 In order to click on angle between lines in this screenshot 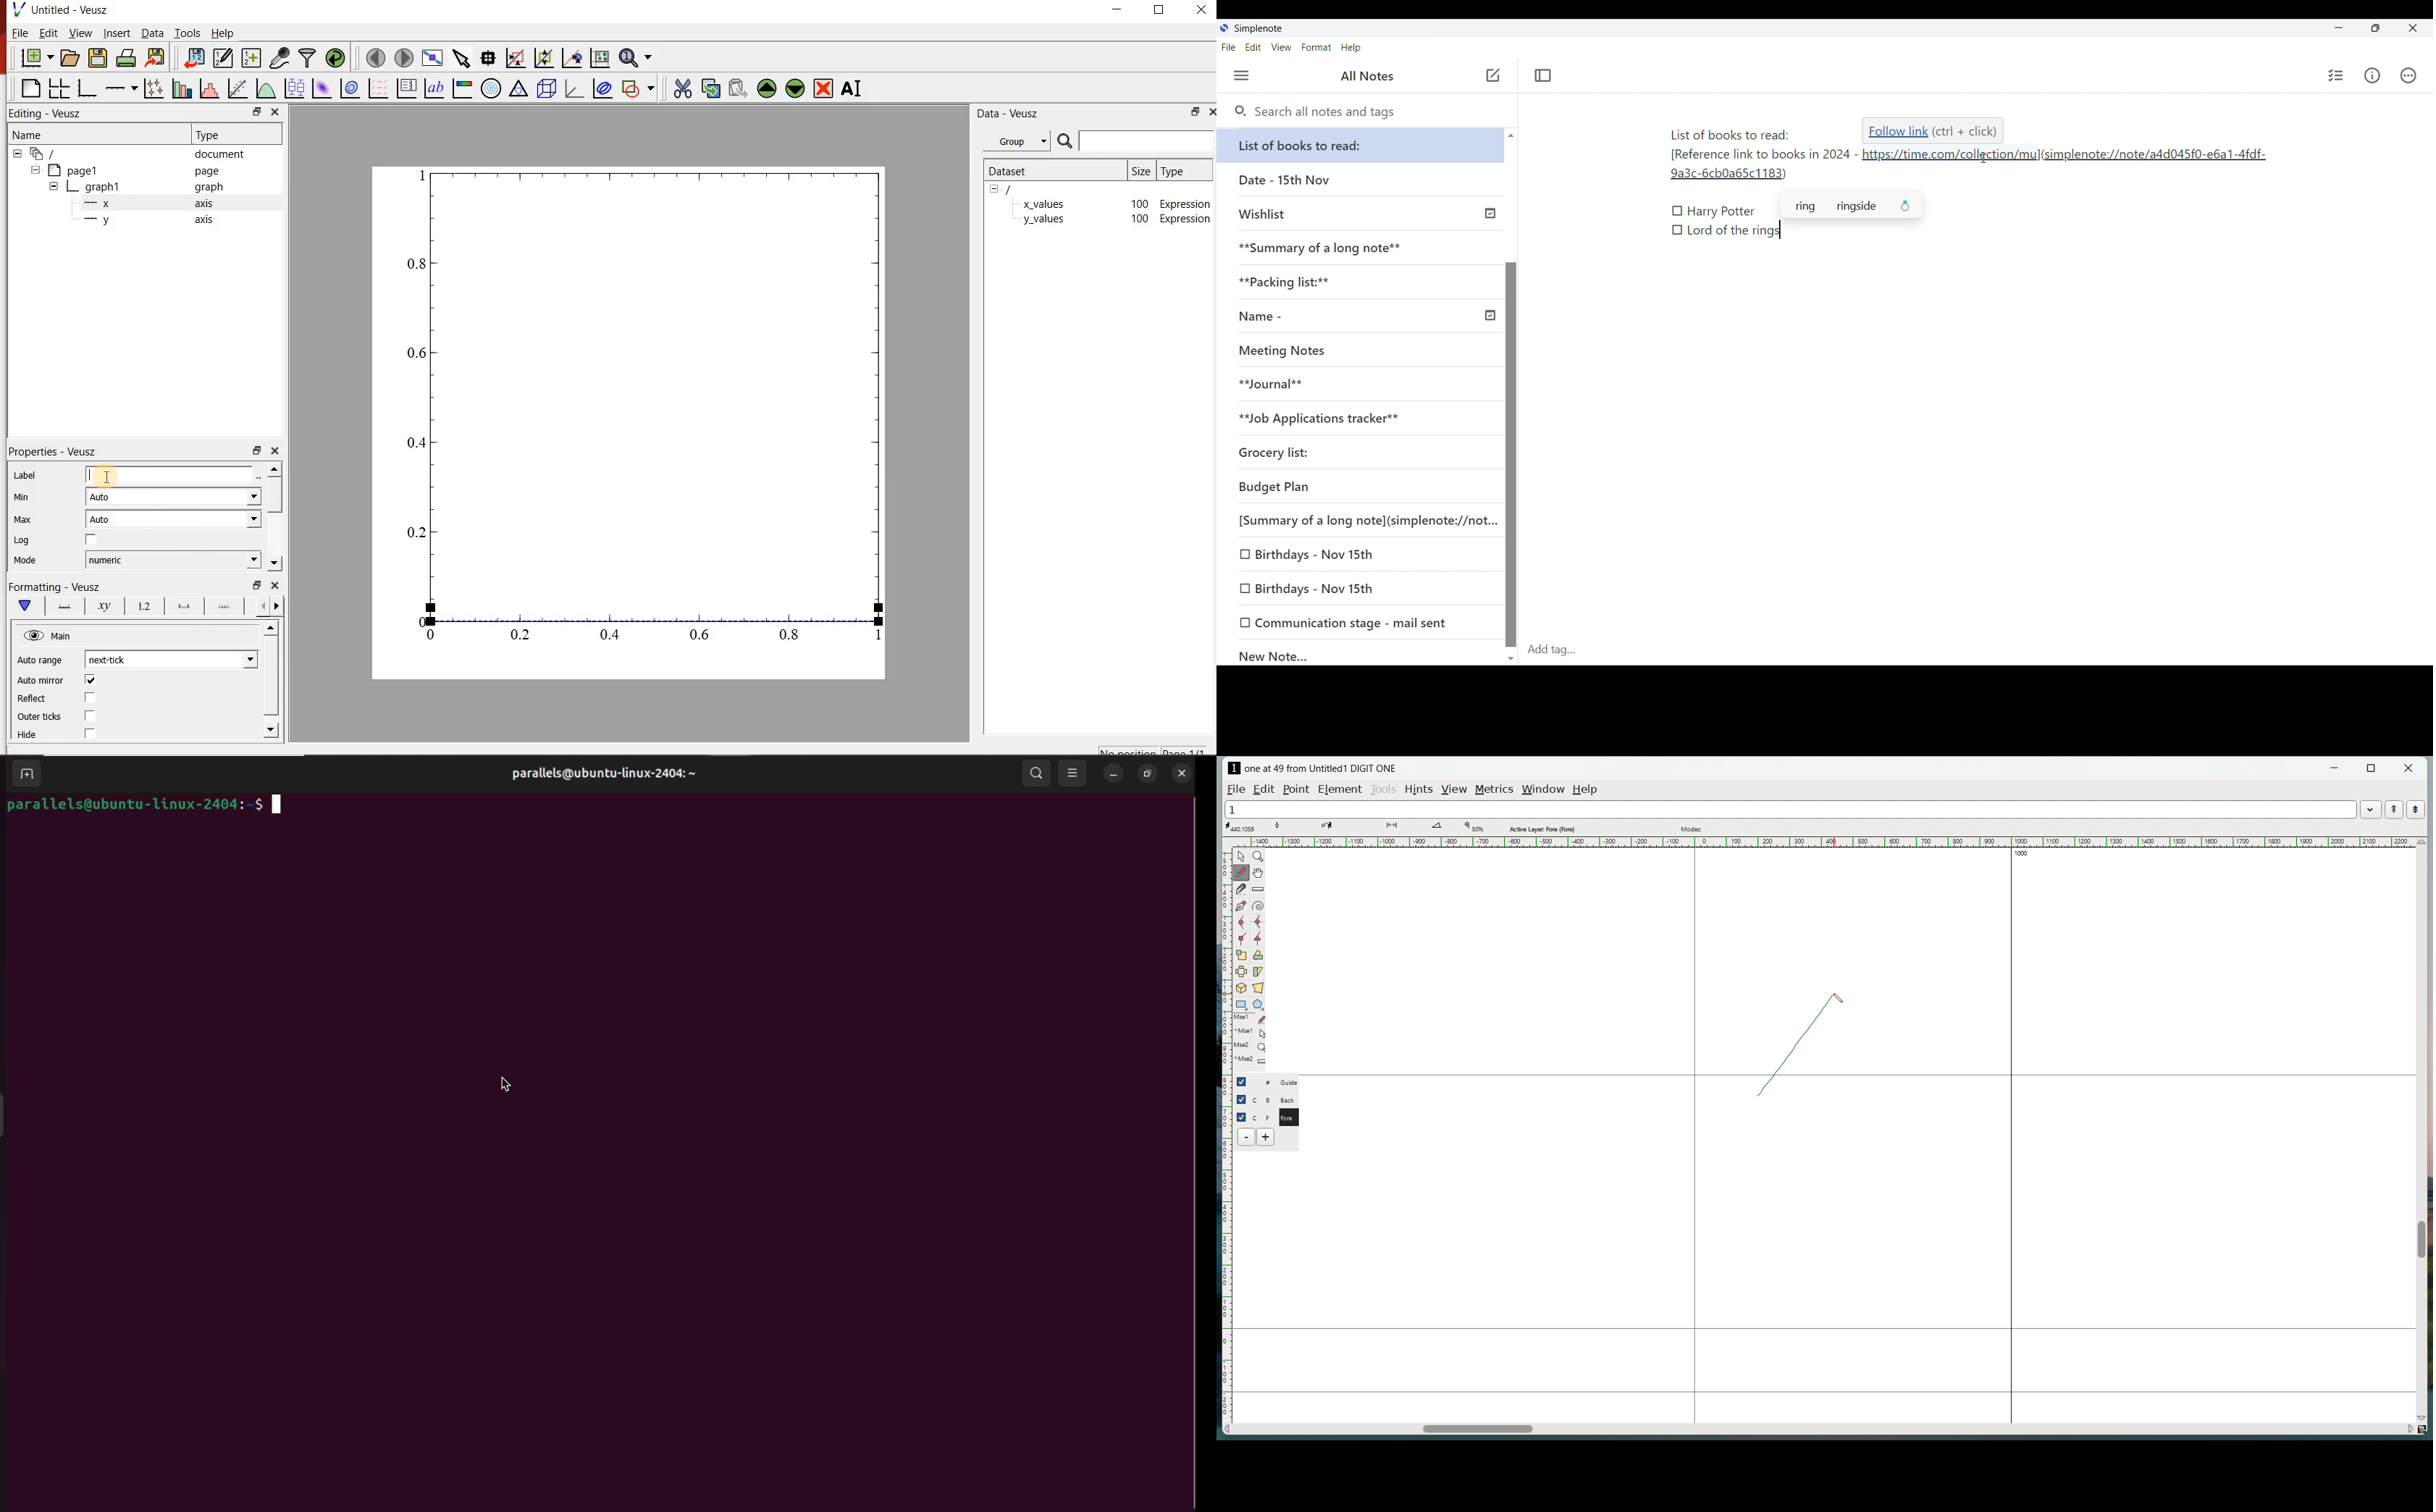, I will do `click(1437, 826)`.